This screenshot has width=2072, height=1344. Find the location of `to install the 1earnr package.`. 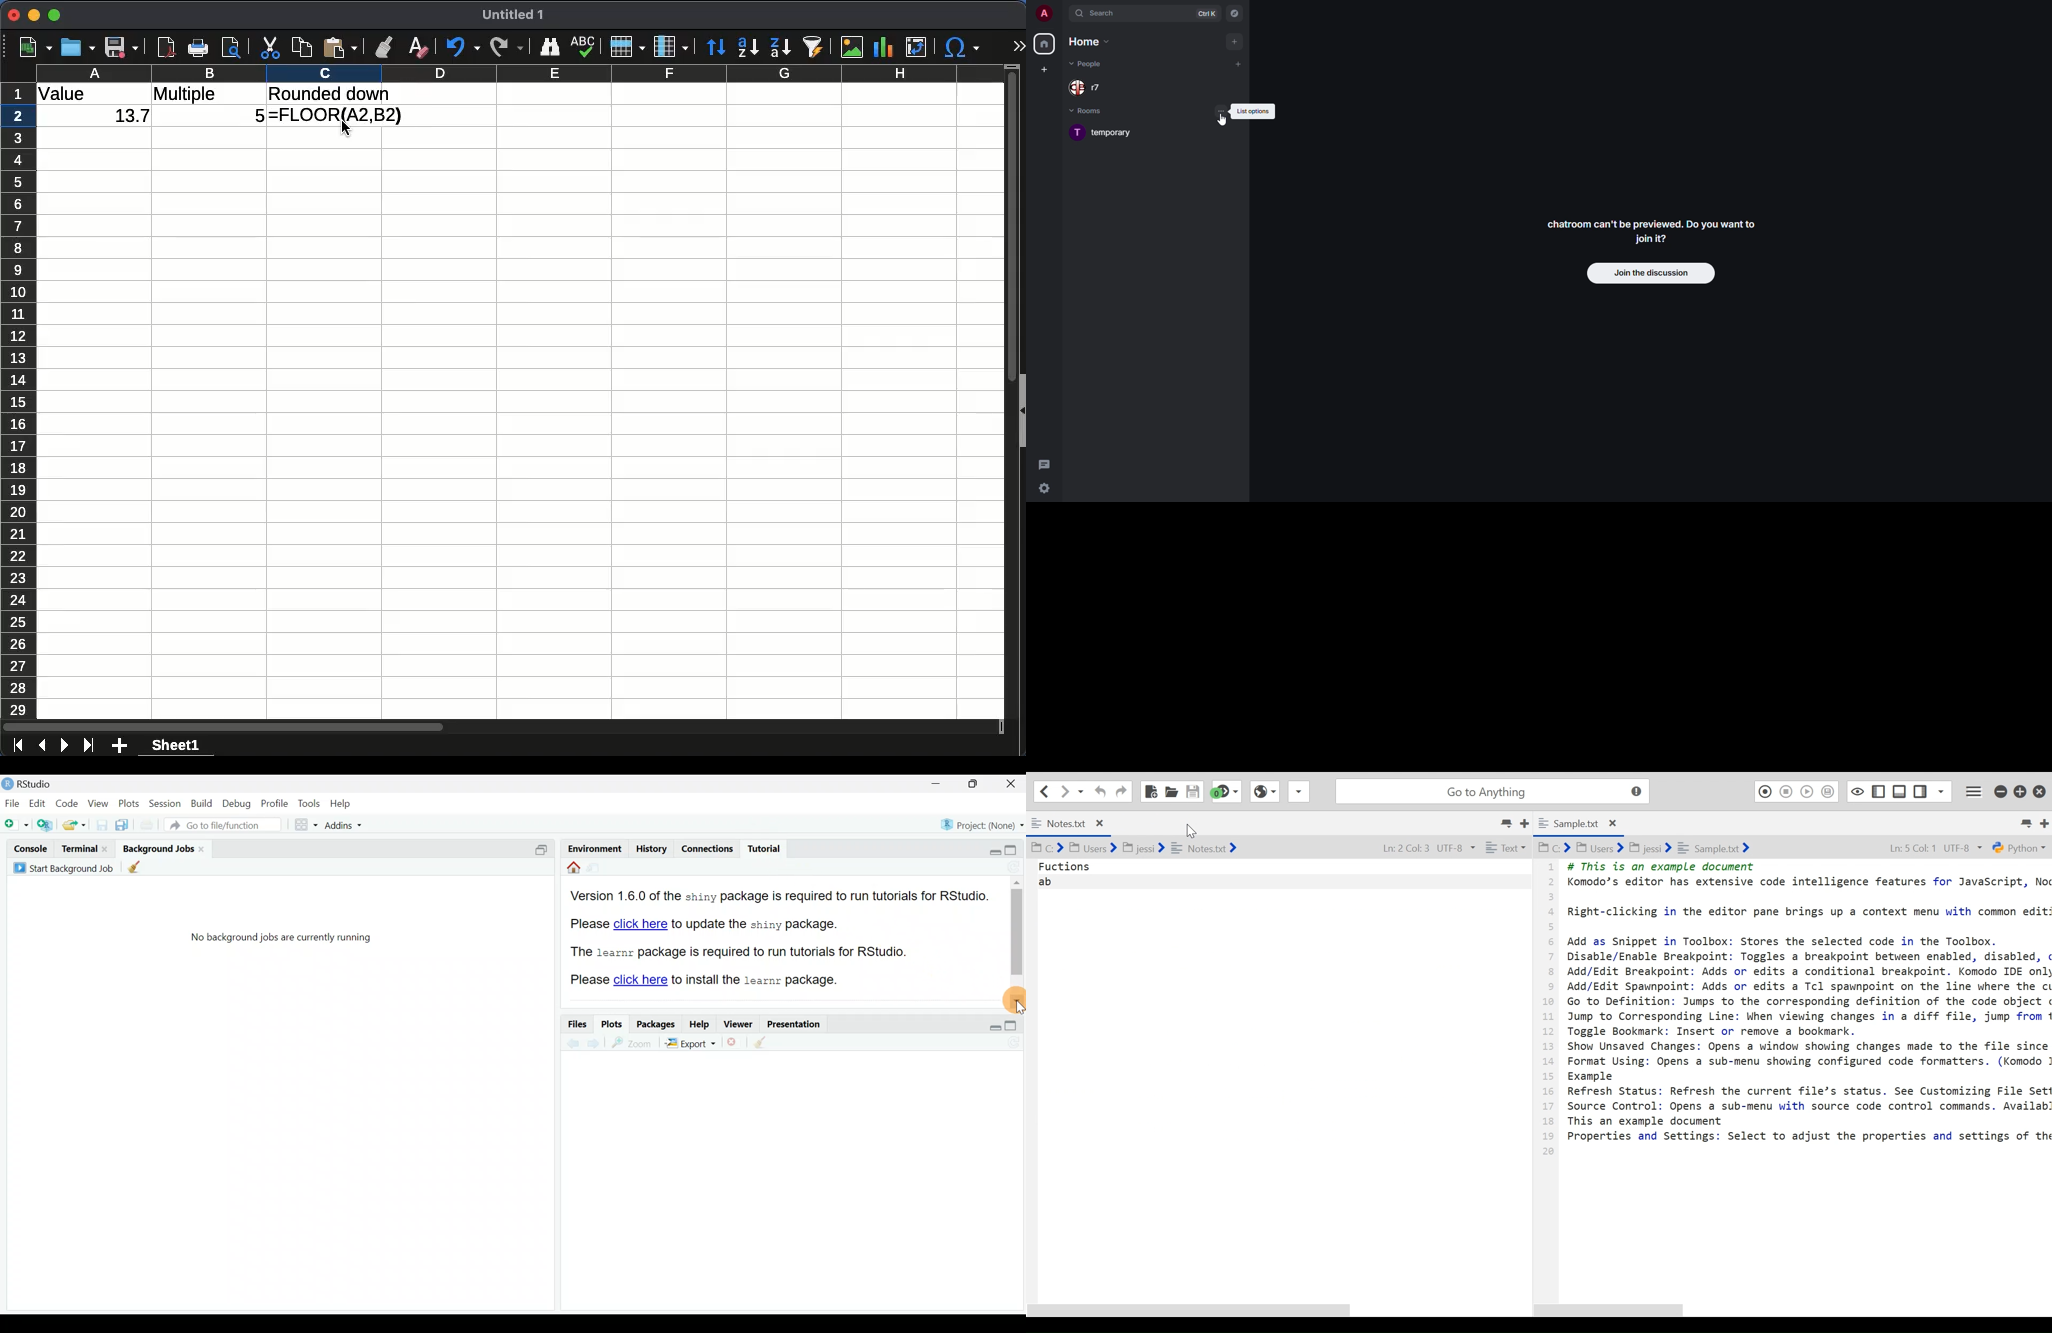

to install the 1earnr package. is located at coordinates (757, 979).